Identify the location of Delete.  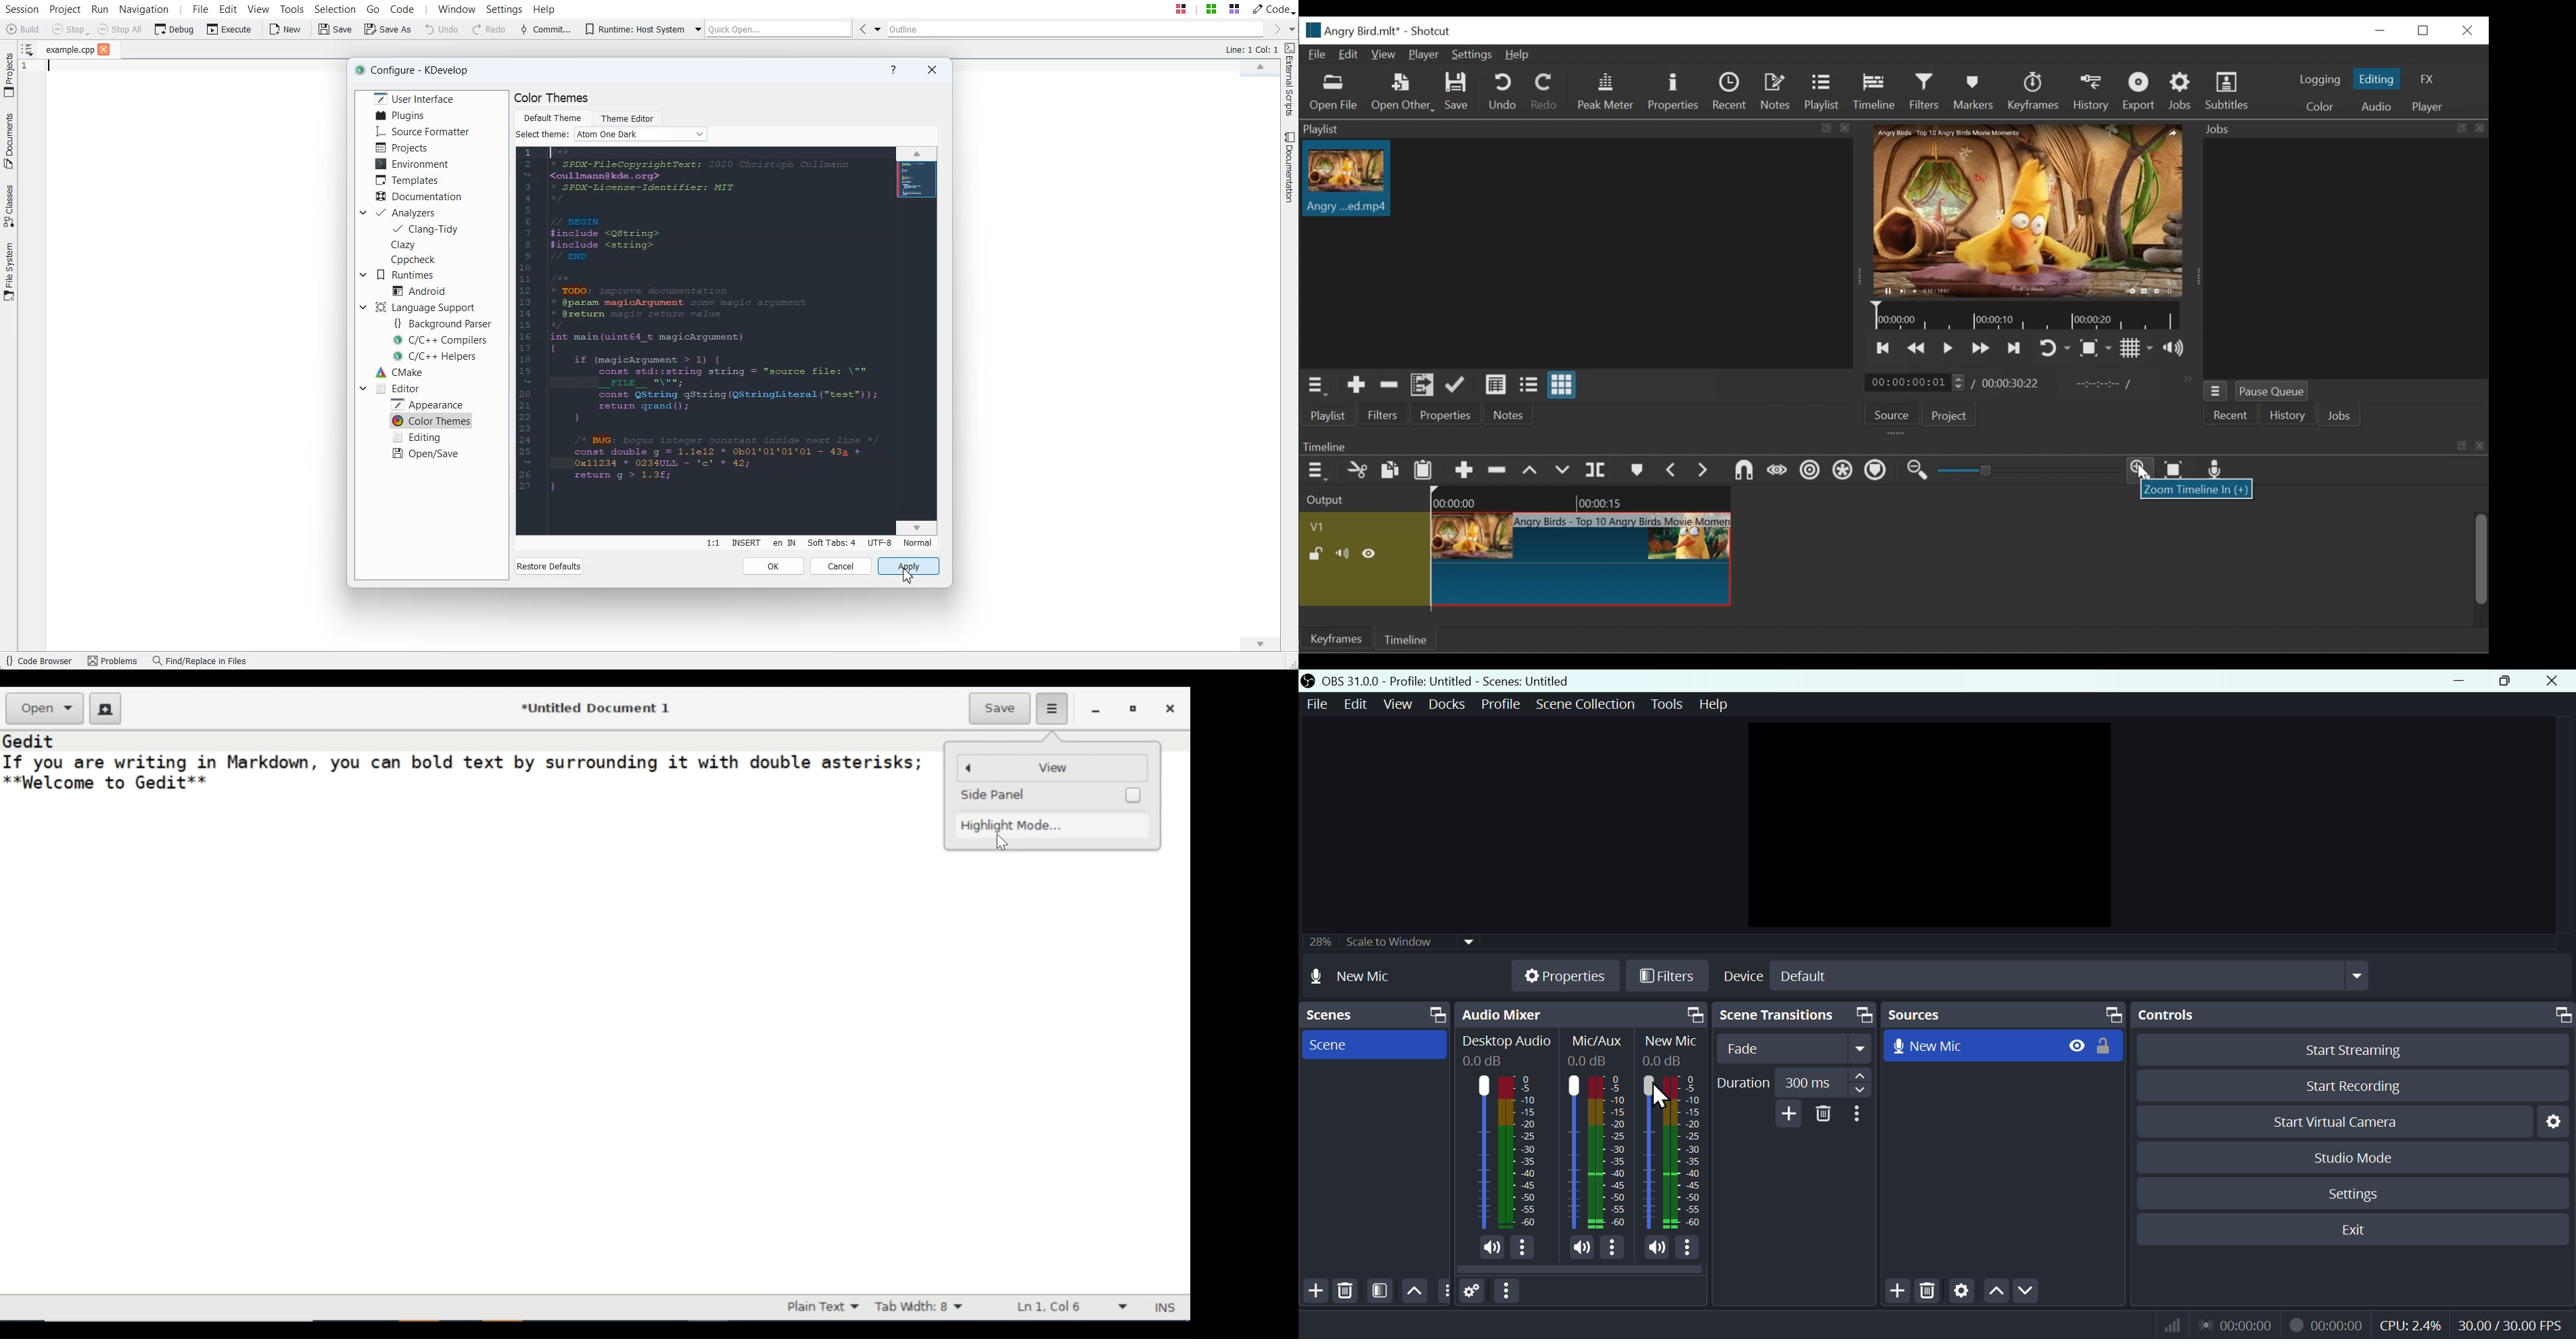
(1824, 1114).